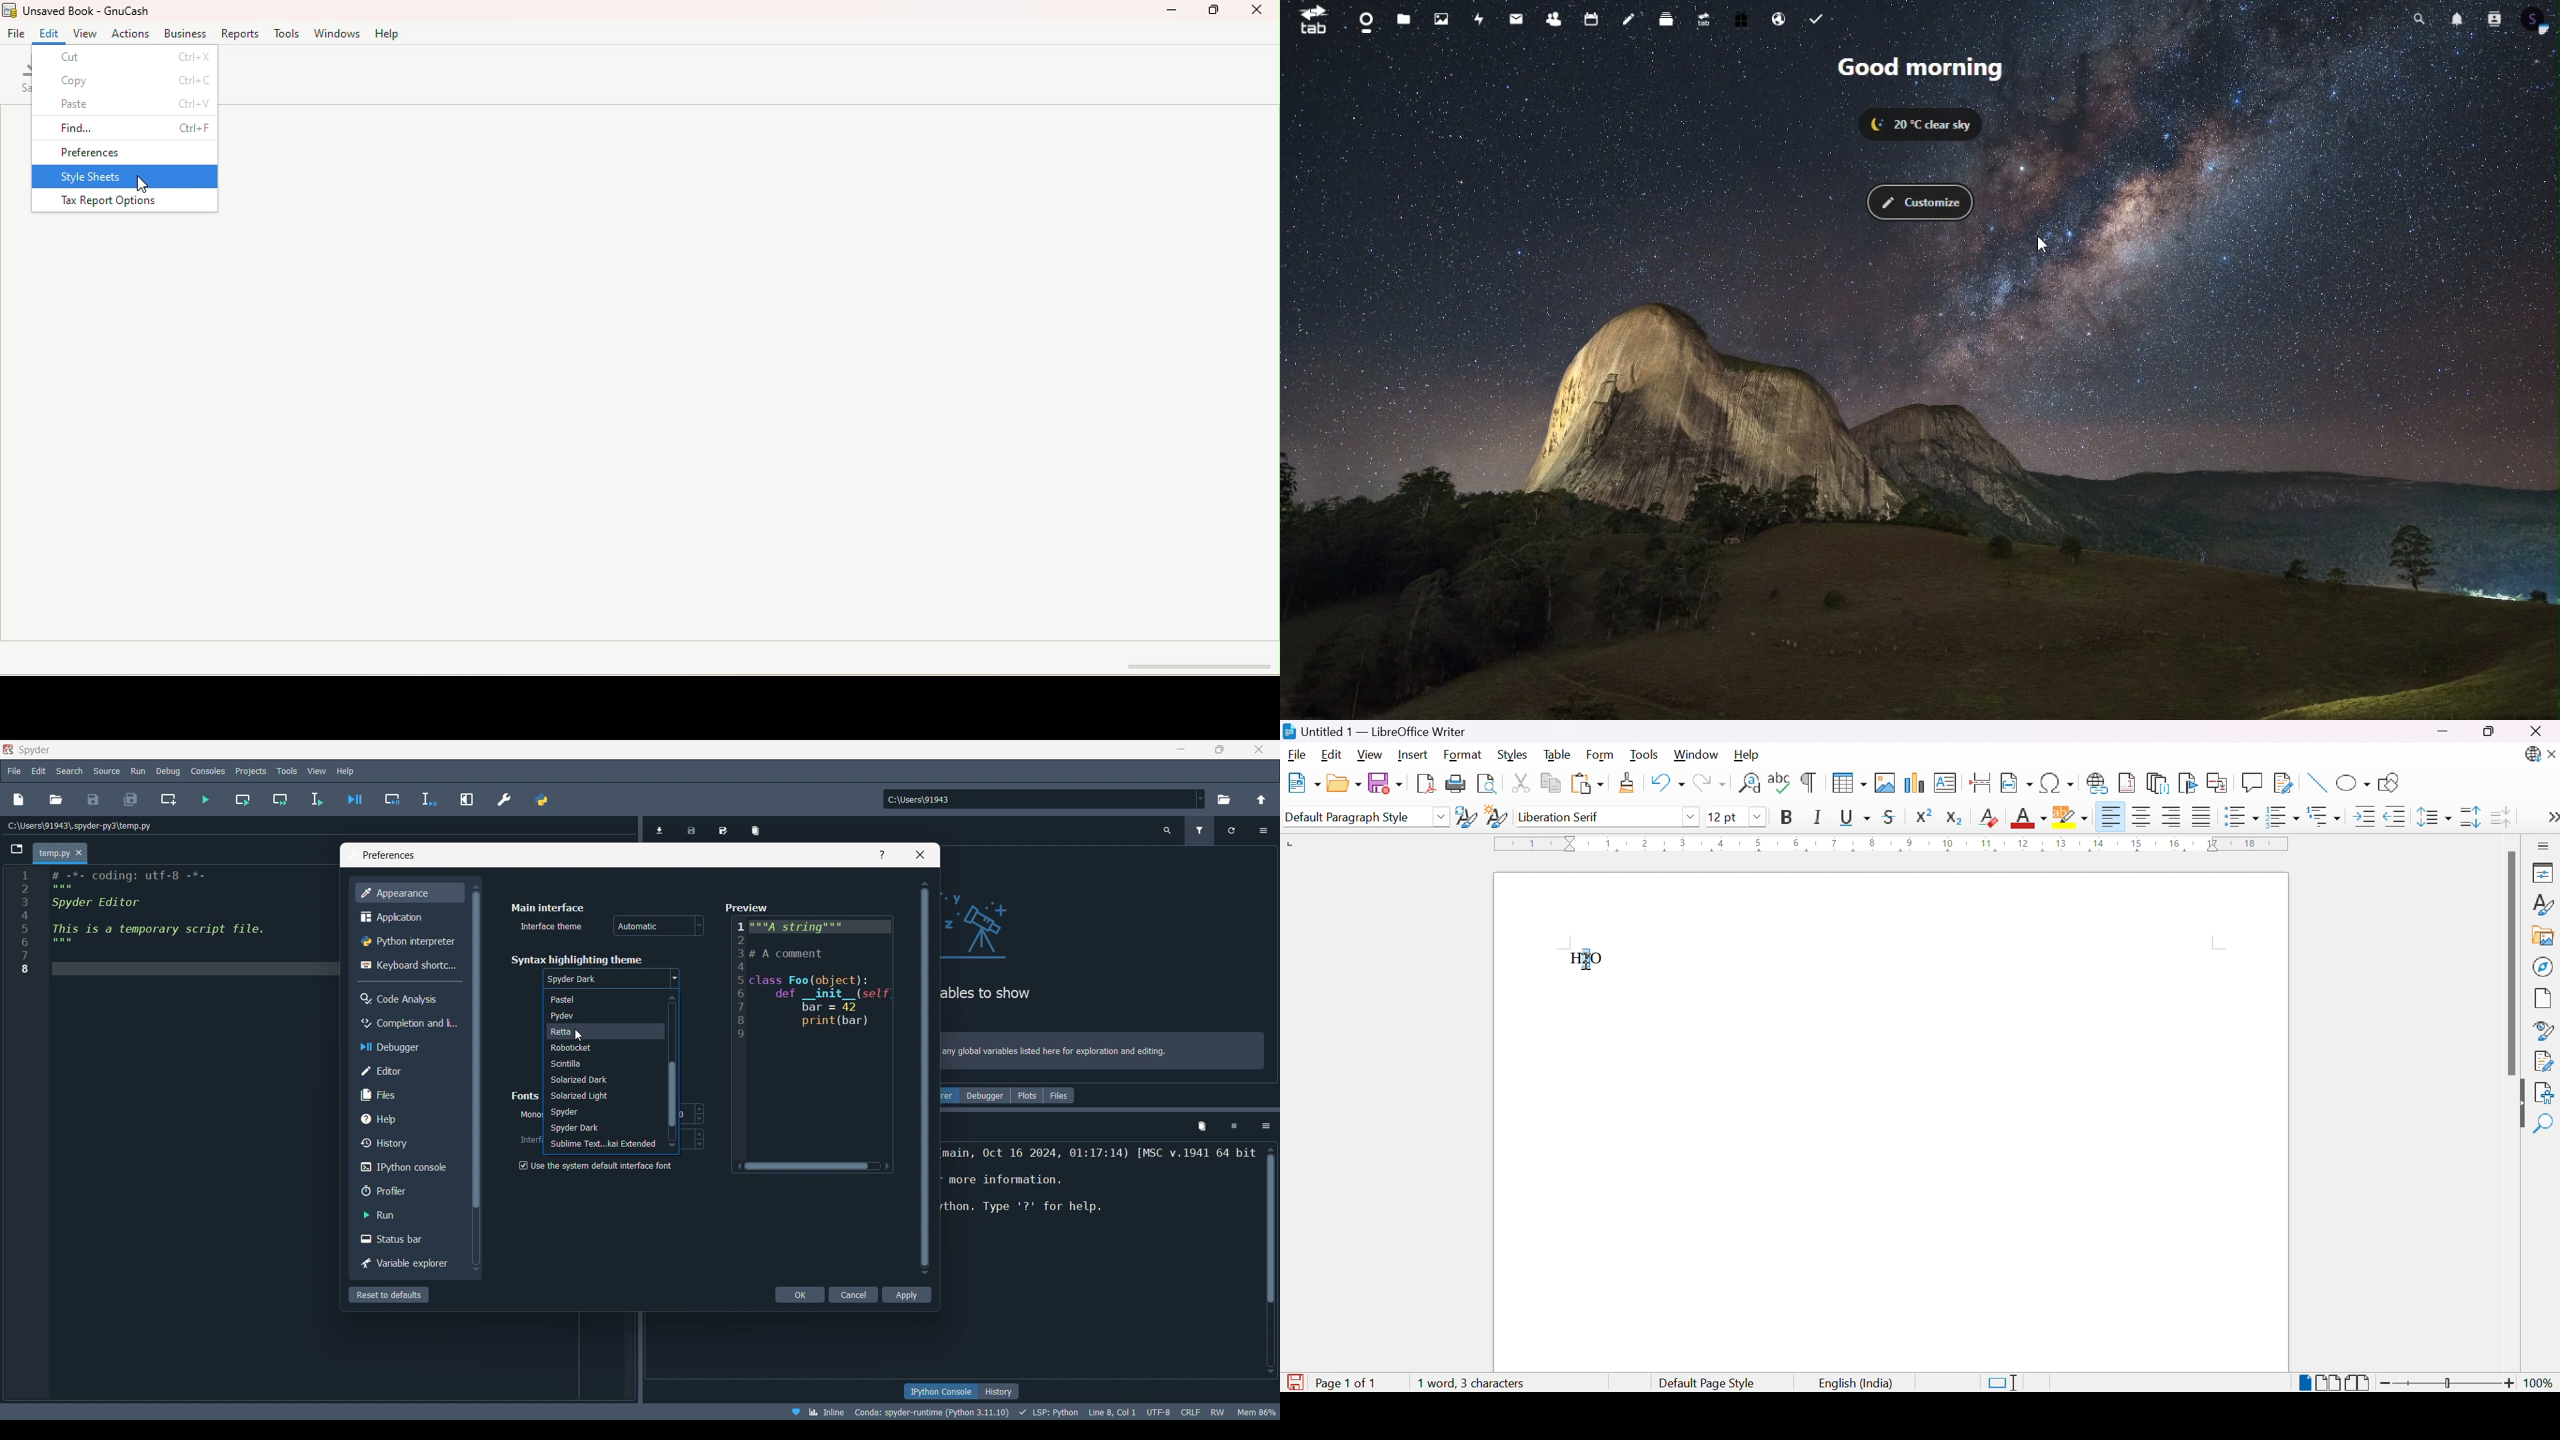 The width and height of the screenshot is (2576, 1456). I want to click on Edit, so click(48, 36).